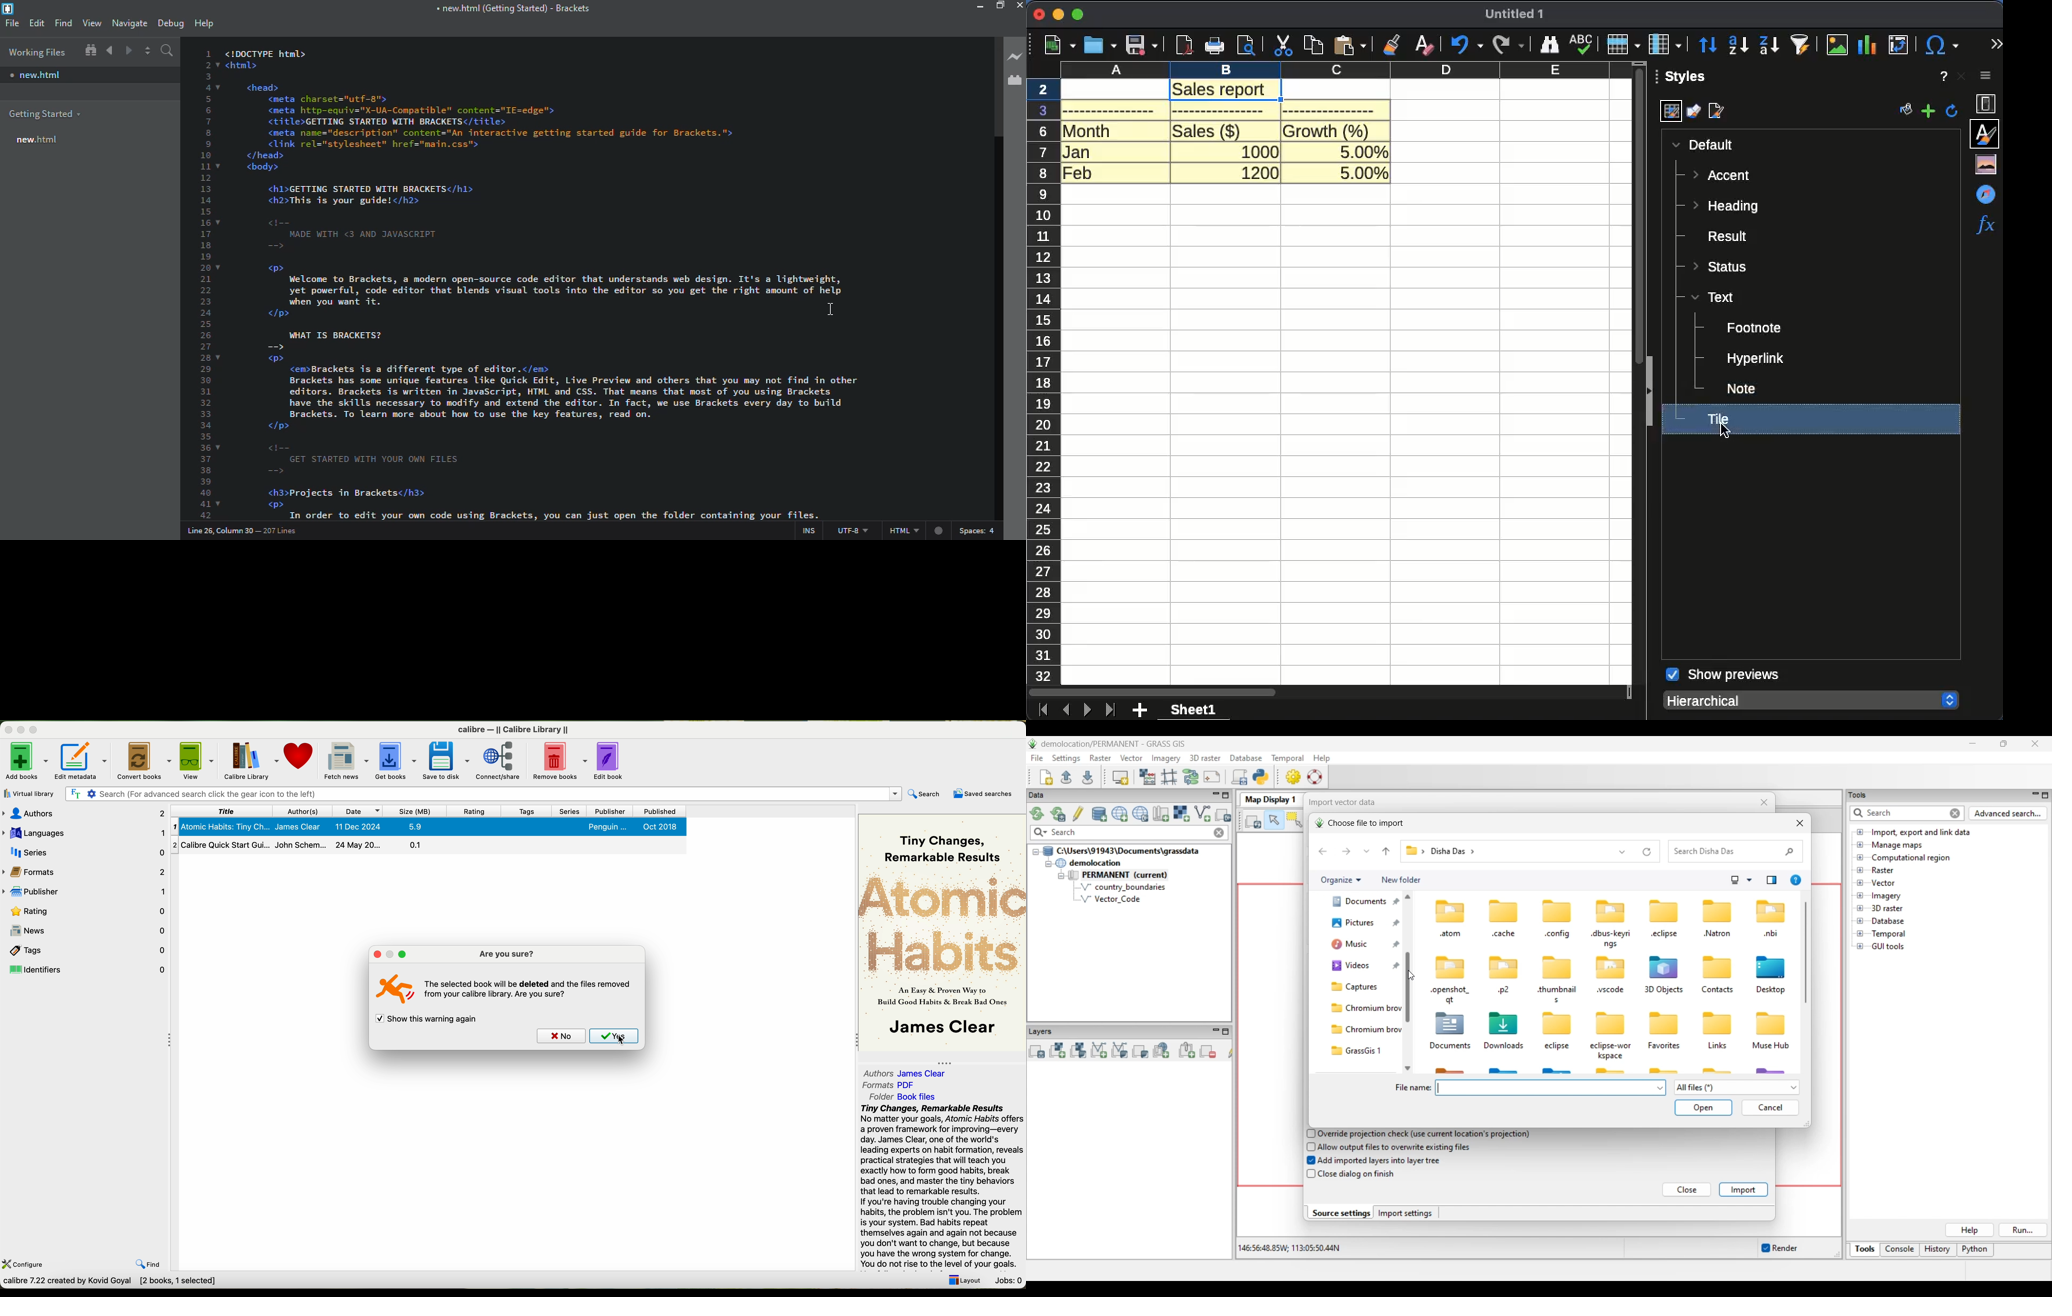 This screenshot has width=2072, height=1316. What do you see at coordinates (1260, 150) in the screenshot?
I see `1000` at bounding box center [1260, 150].